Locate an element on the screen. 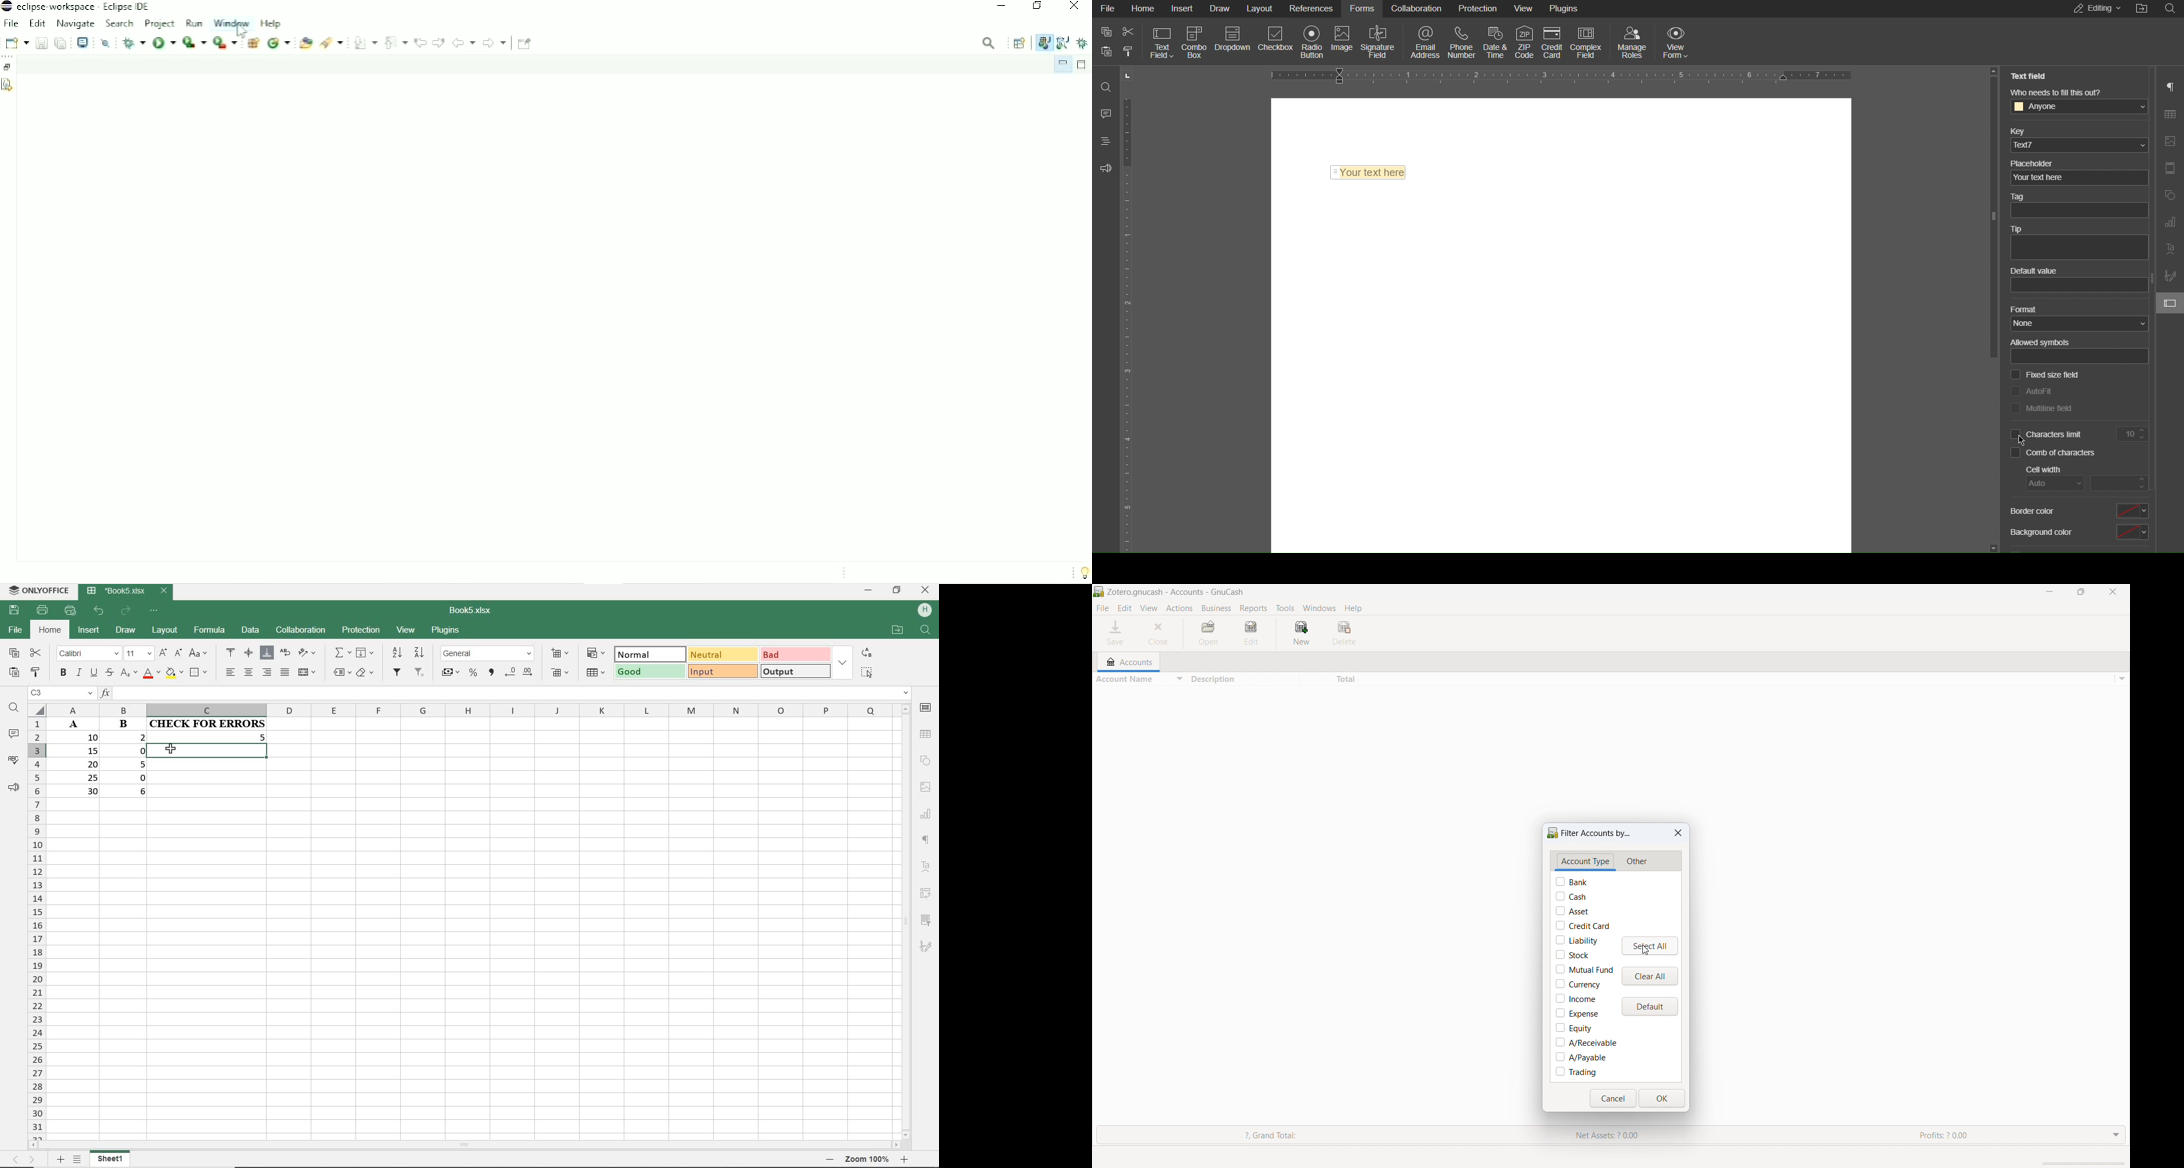 The width and height of the screenshot is (2184, 1176). ALIGN LEFT is located at coordinates (230, 672).